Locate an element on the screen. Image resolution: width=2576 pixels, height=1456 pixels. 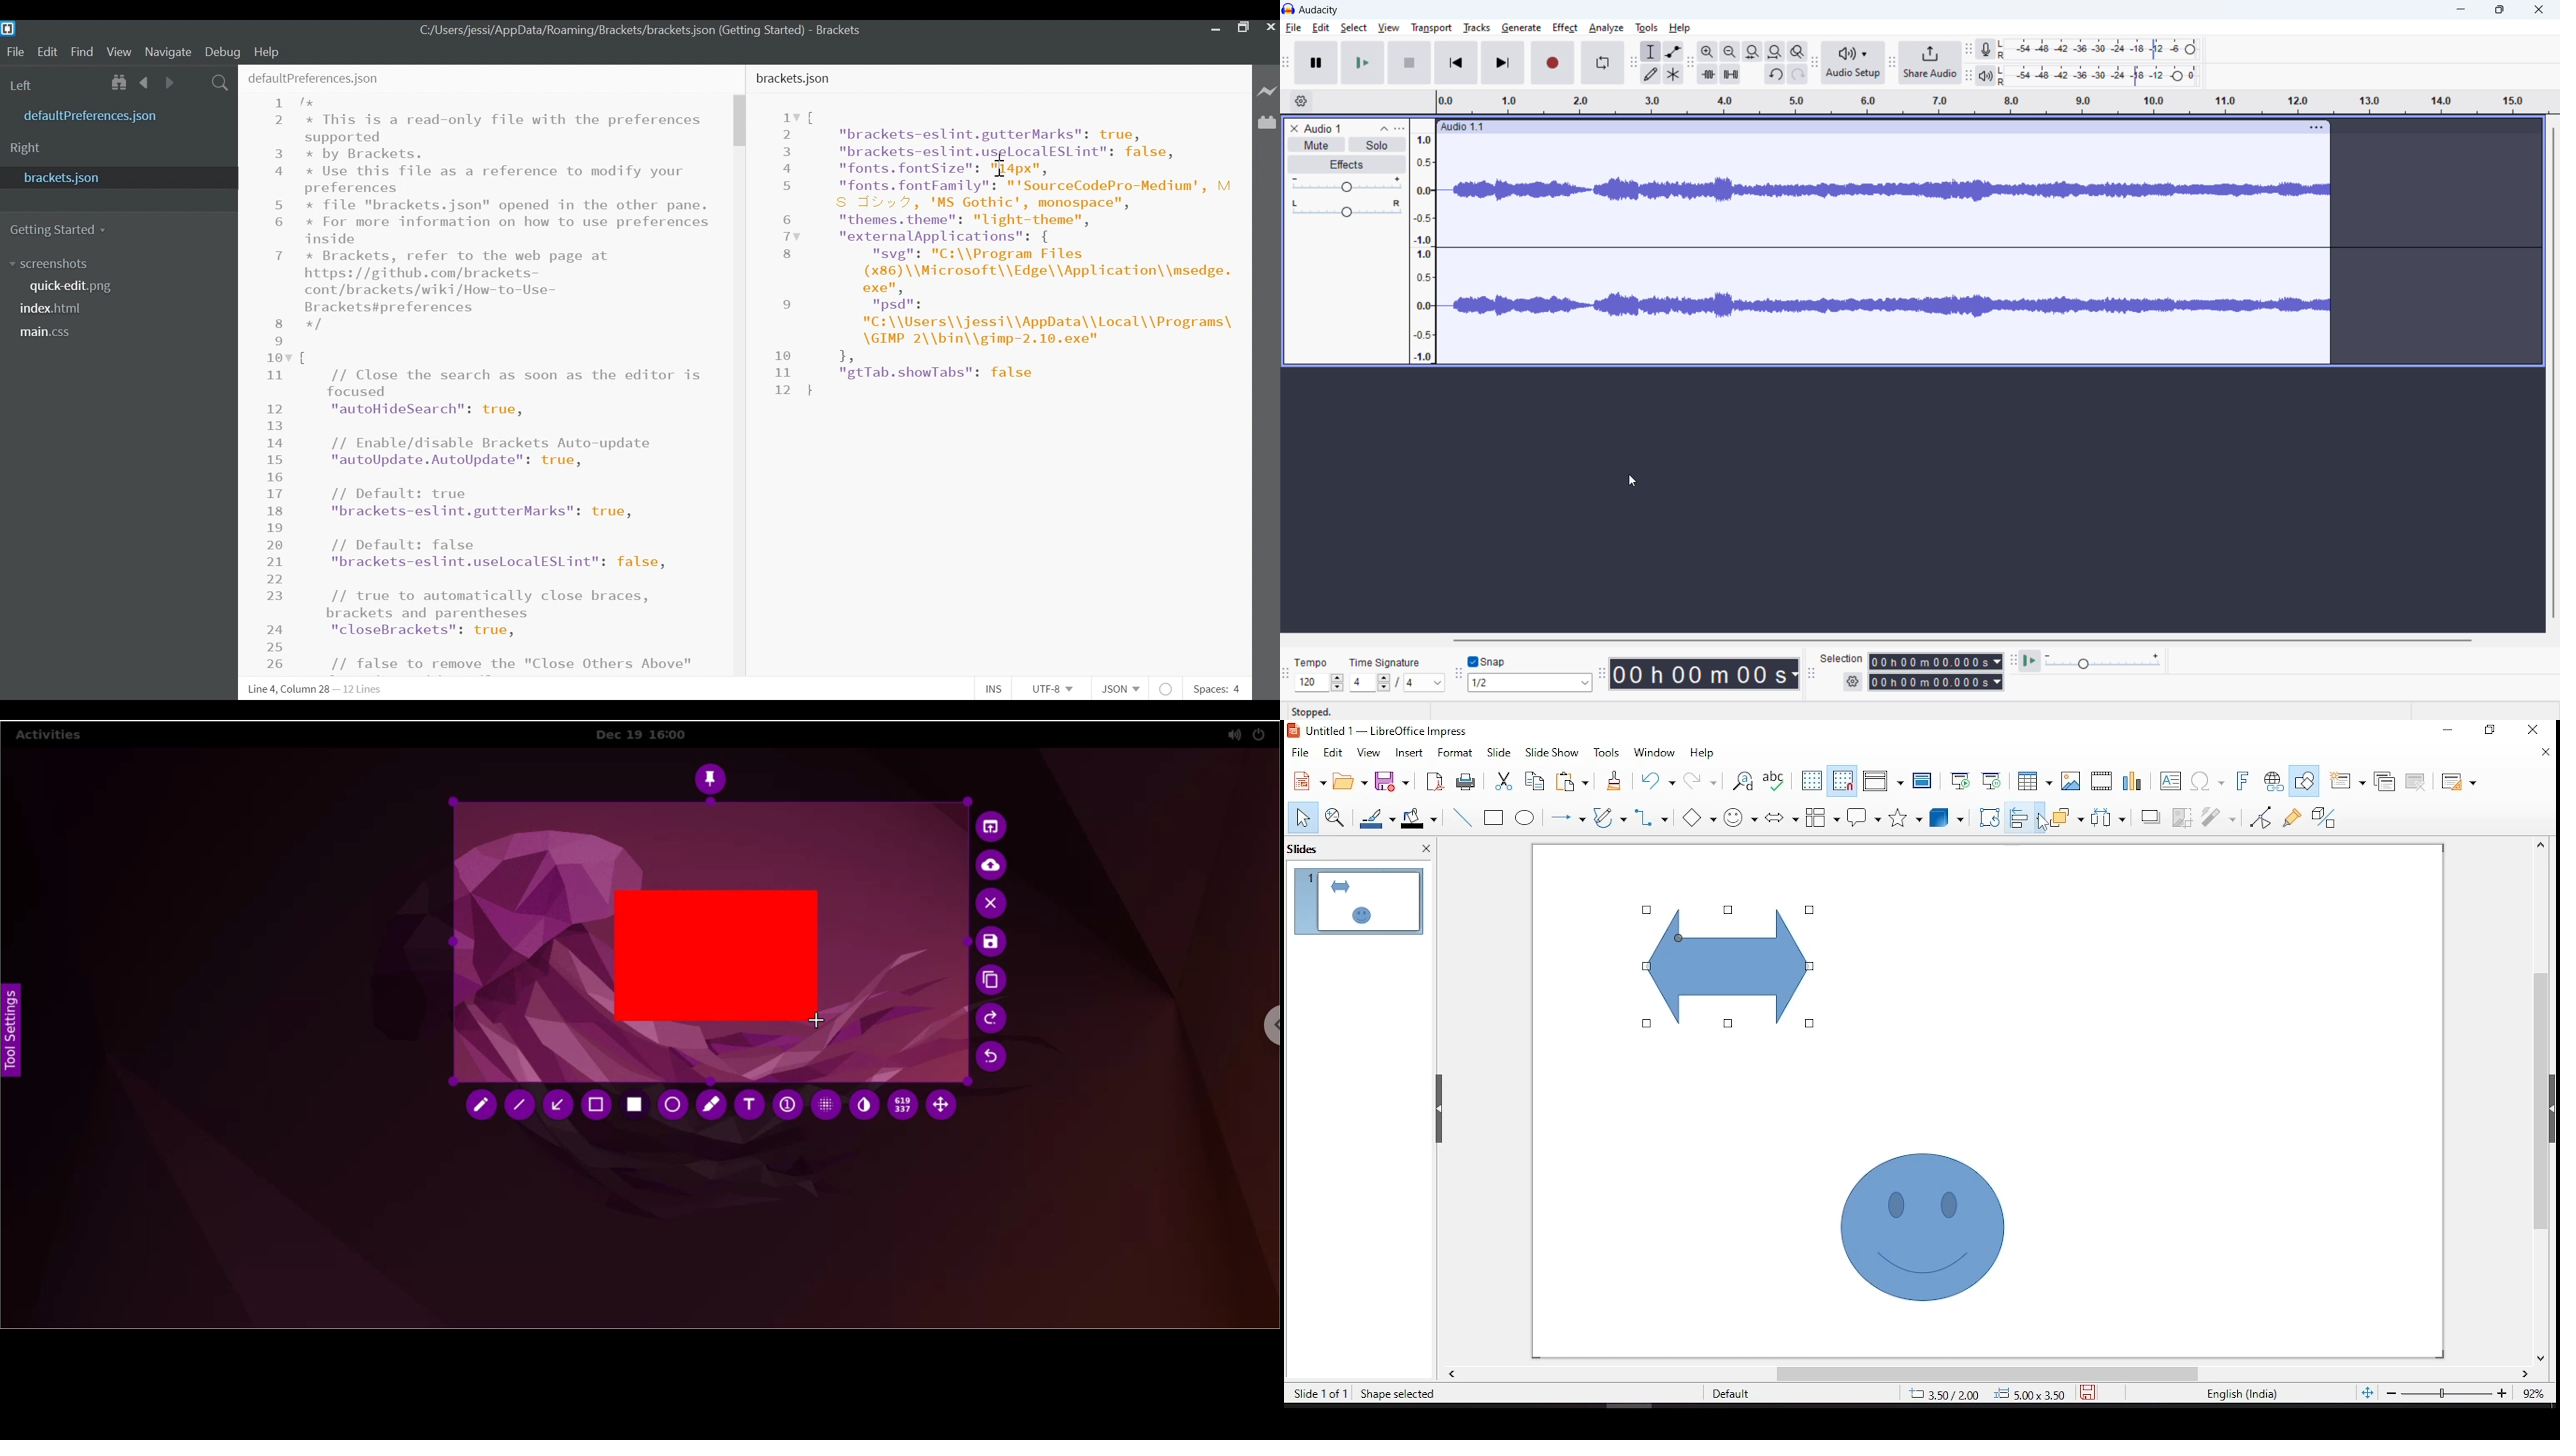
save is located at coordinates (2088, 1393).